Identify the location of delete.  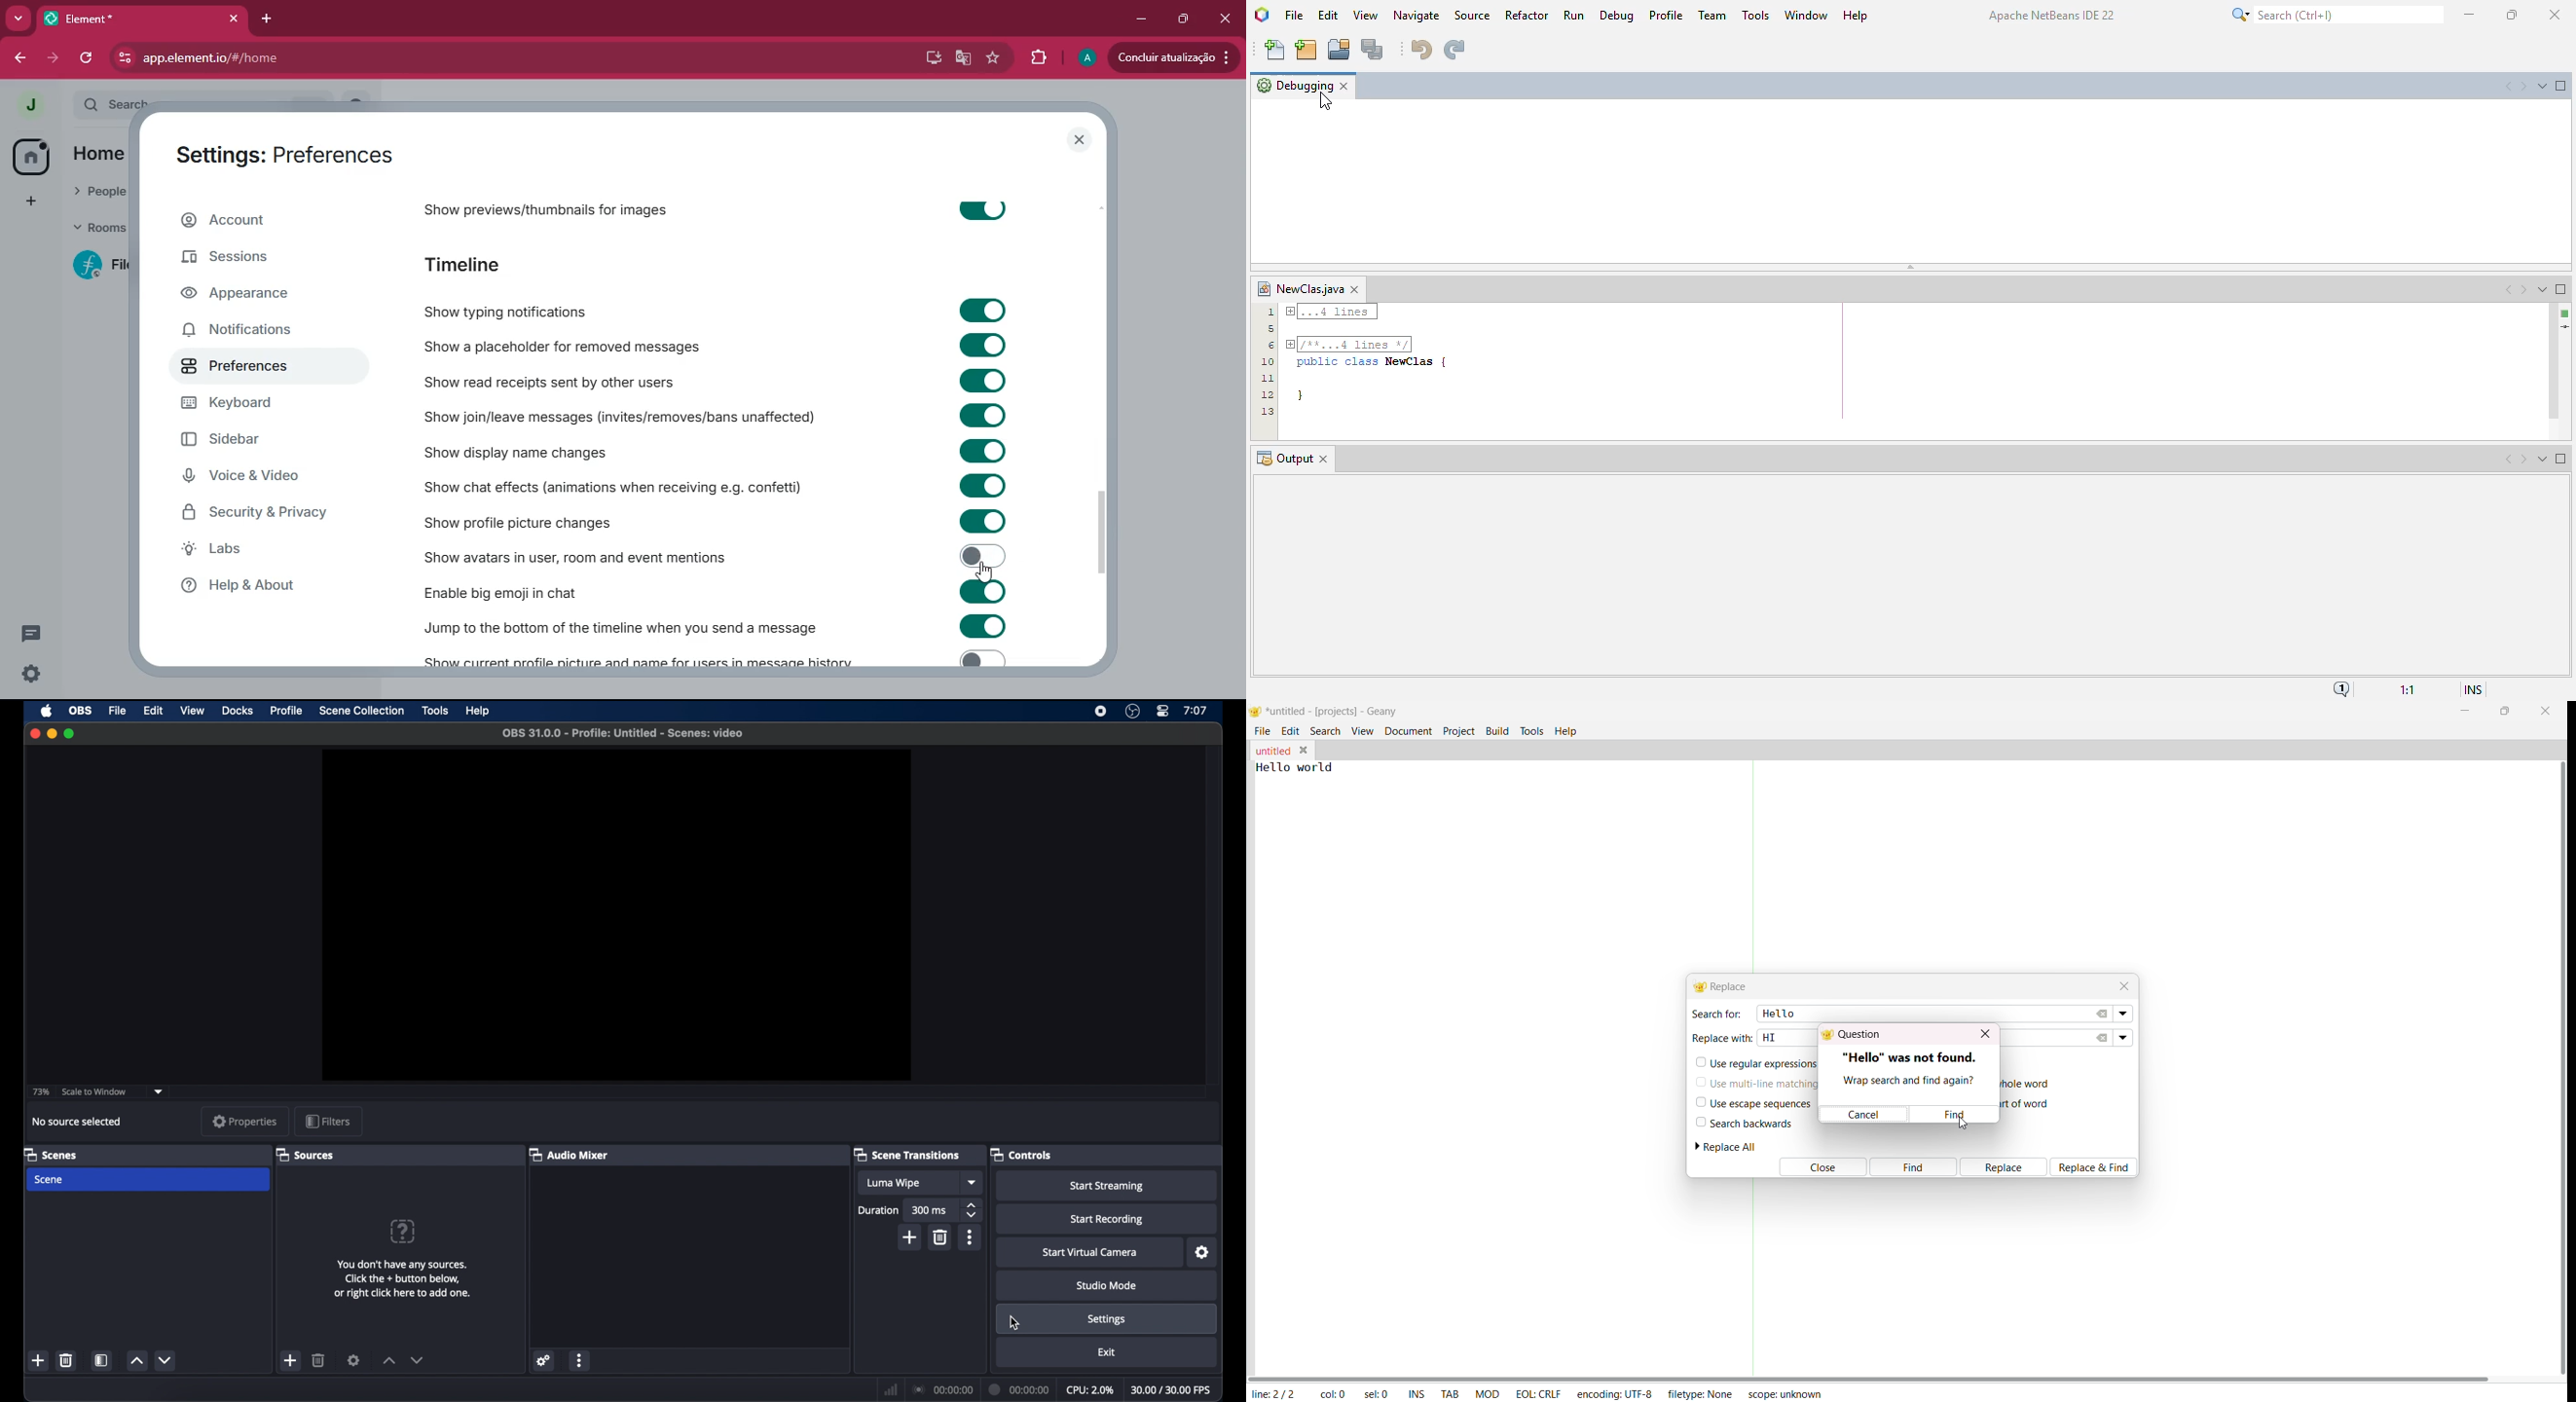
(941, 1238).